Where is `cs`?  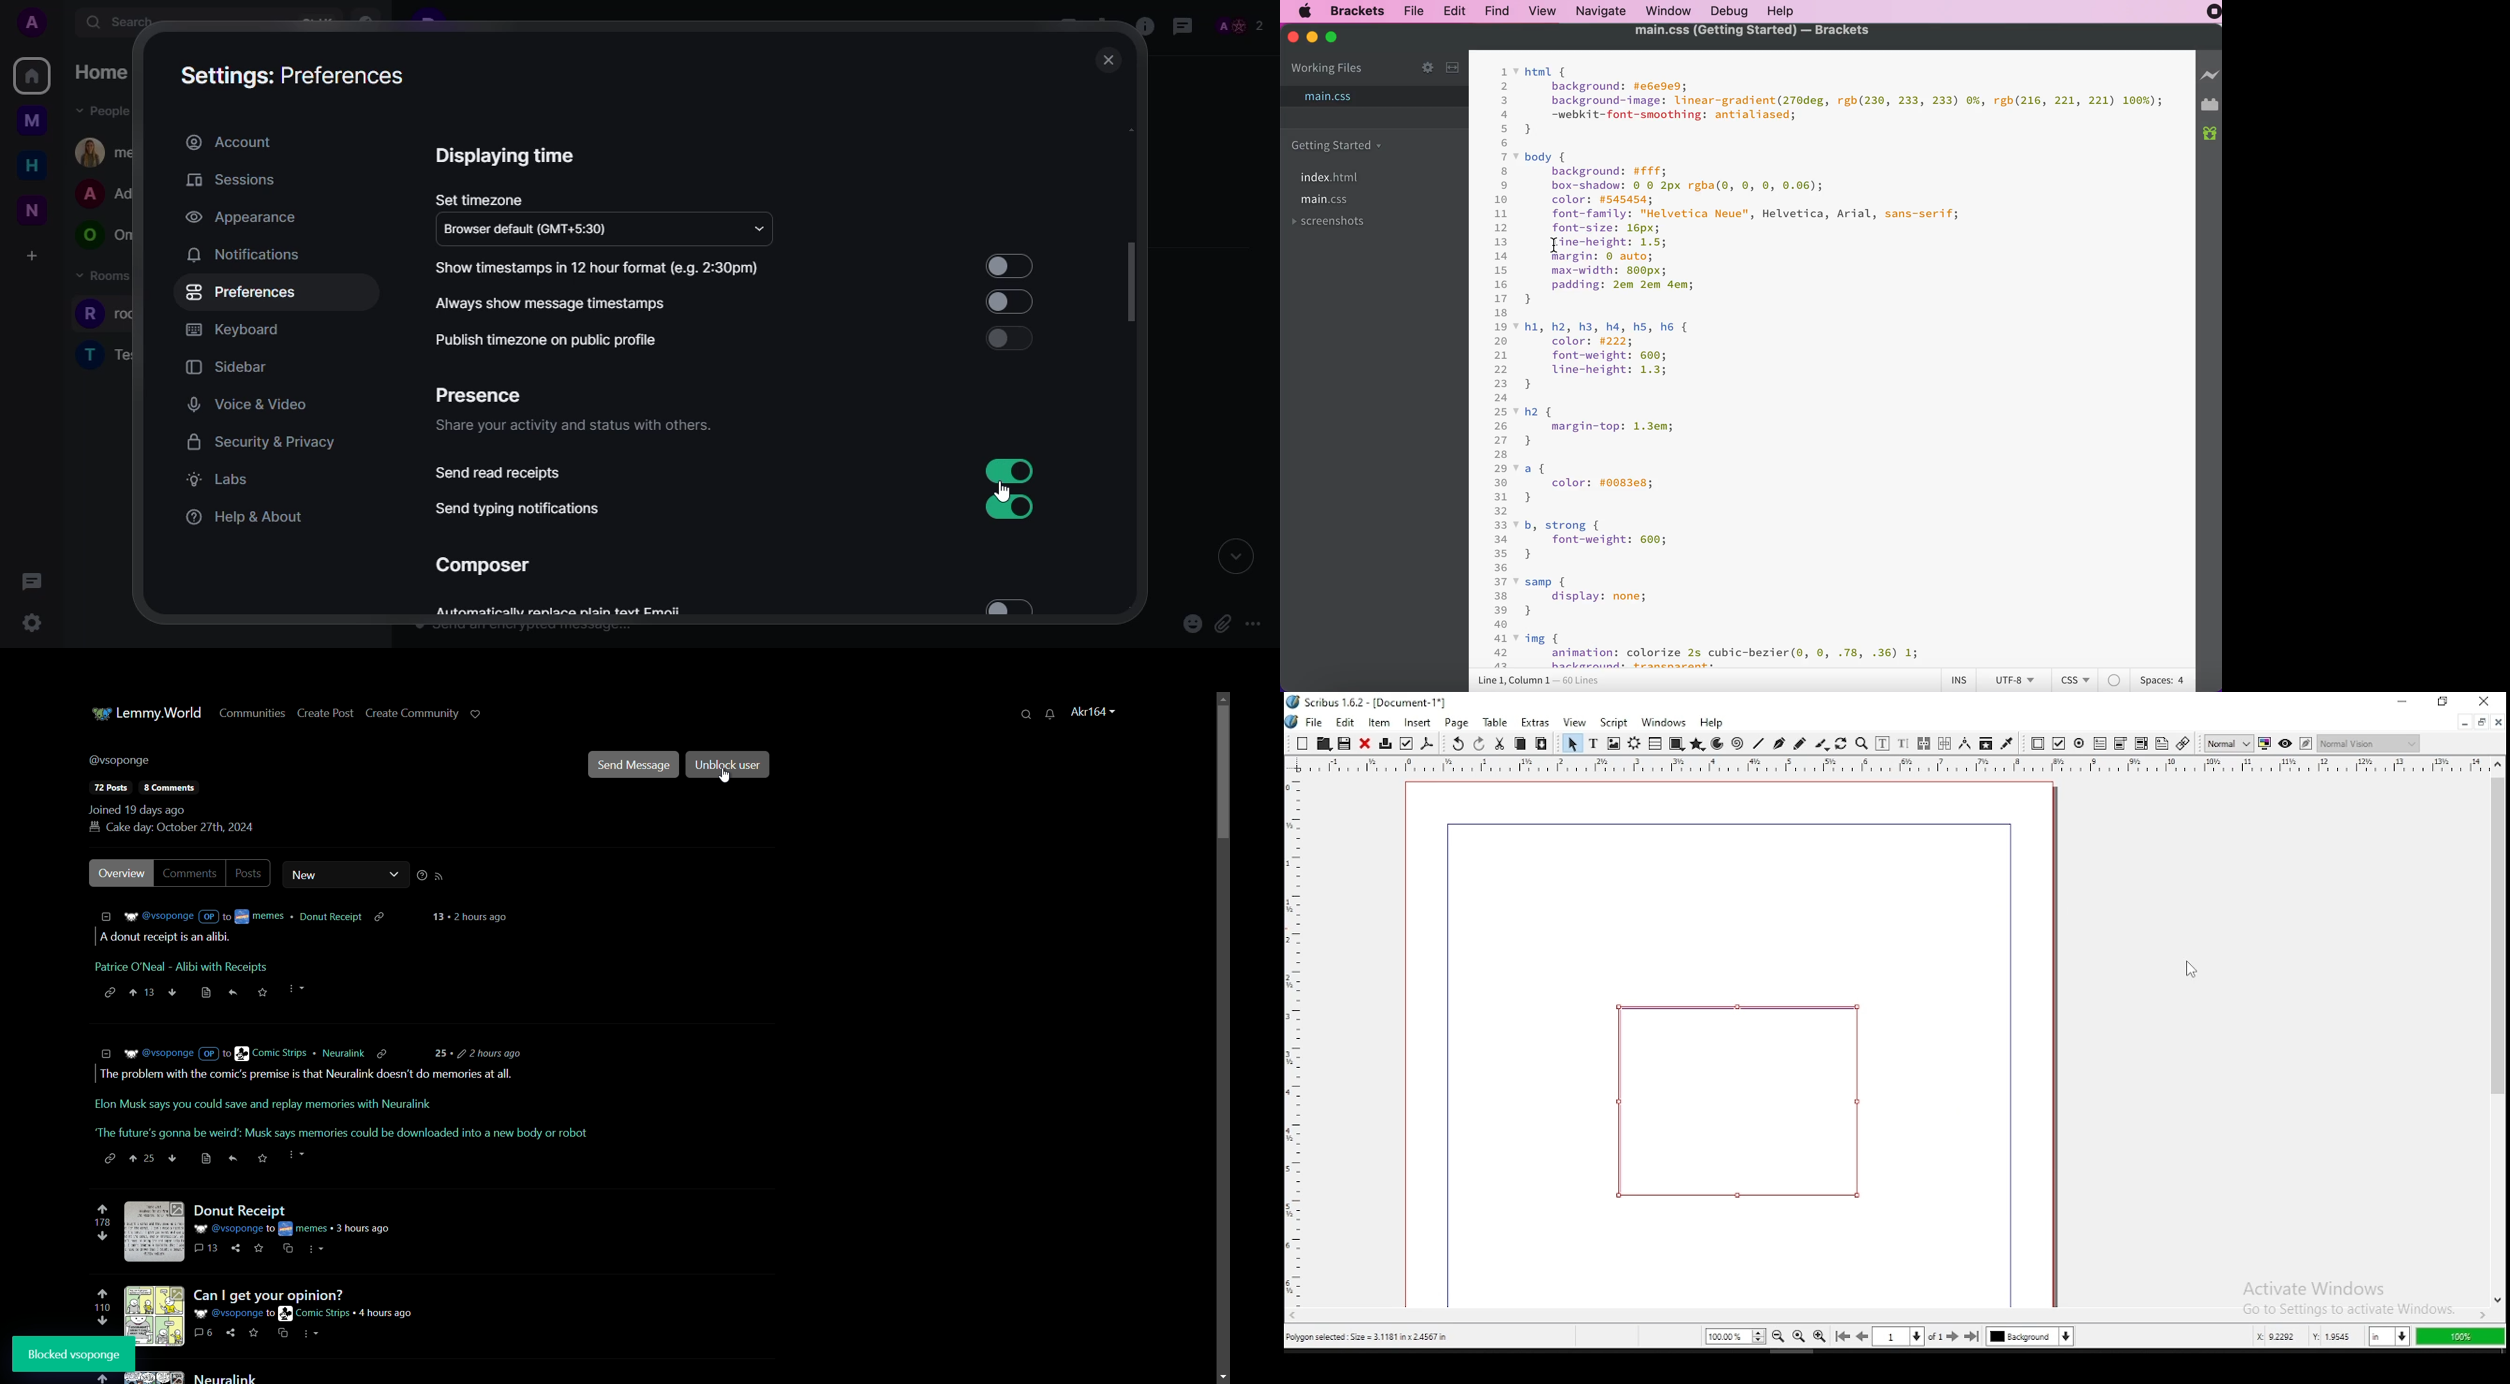
cs is located at coordinates (314, 1333).